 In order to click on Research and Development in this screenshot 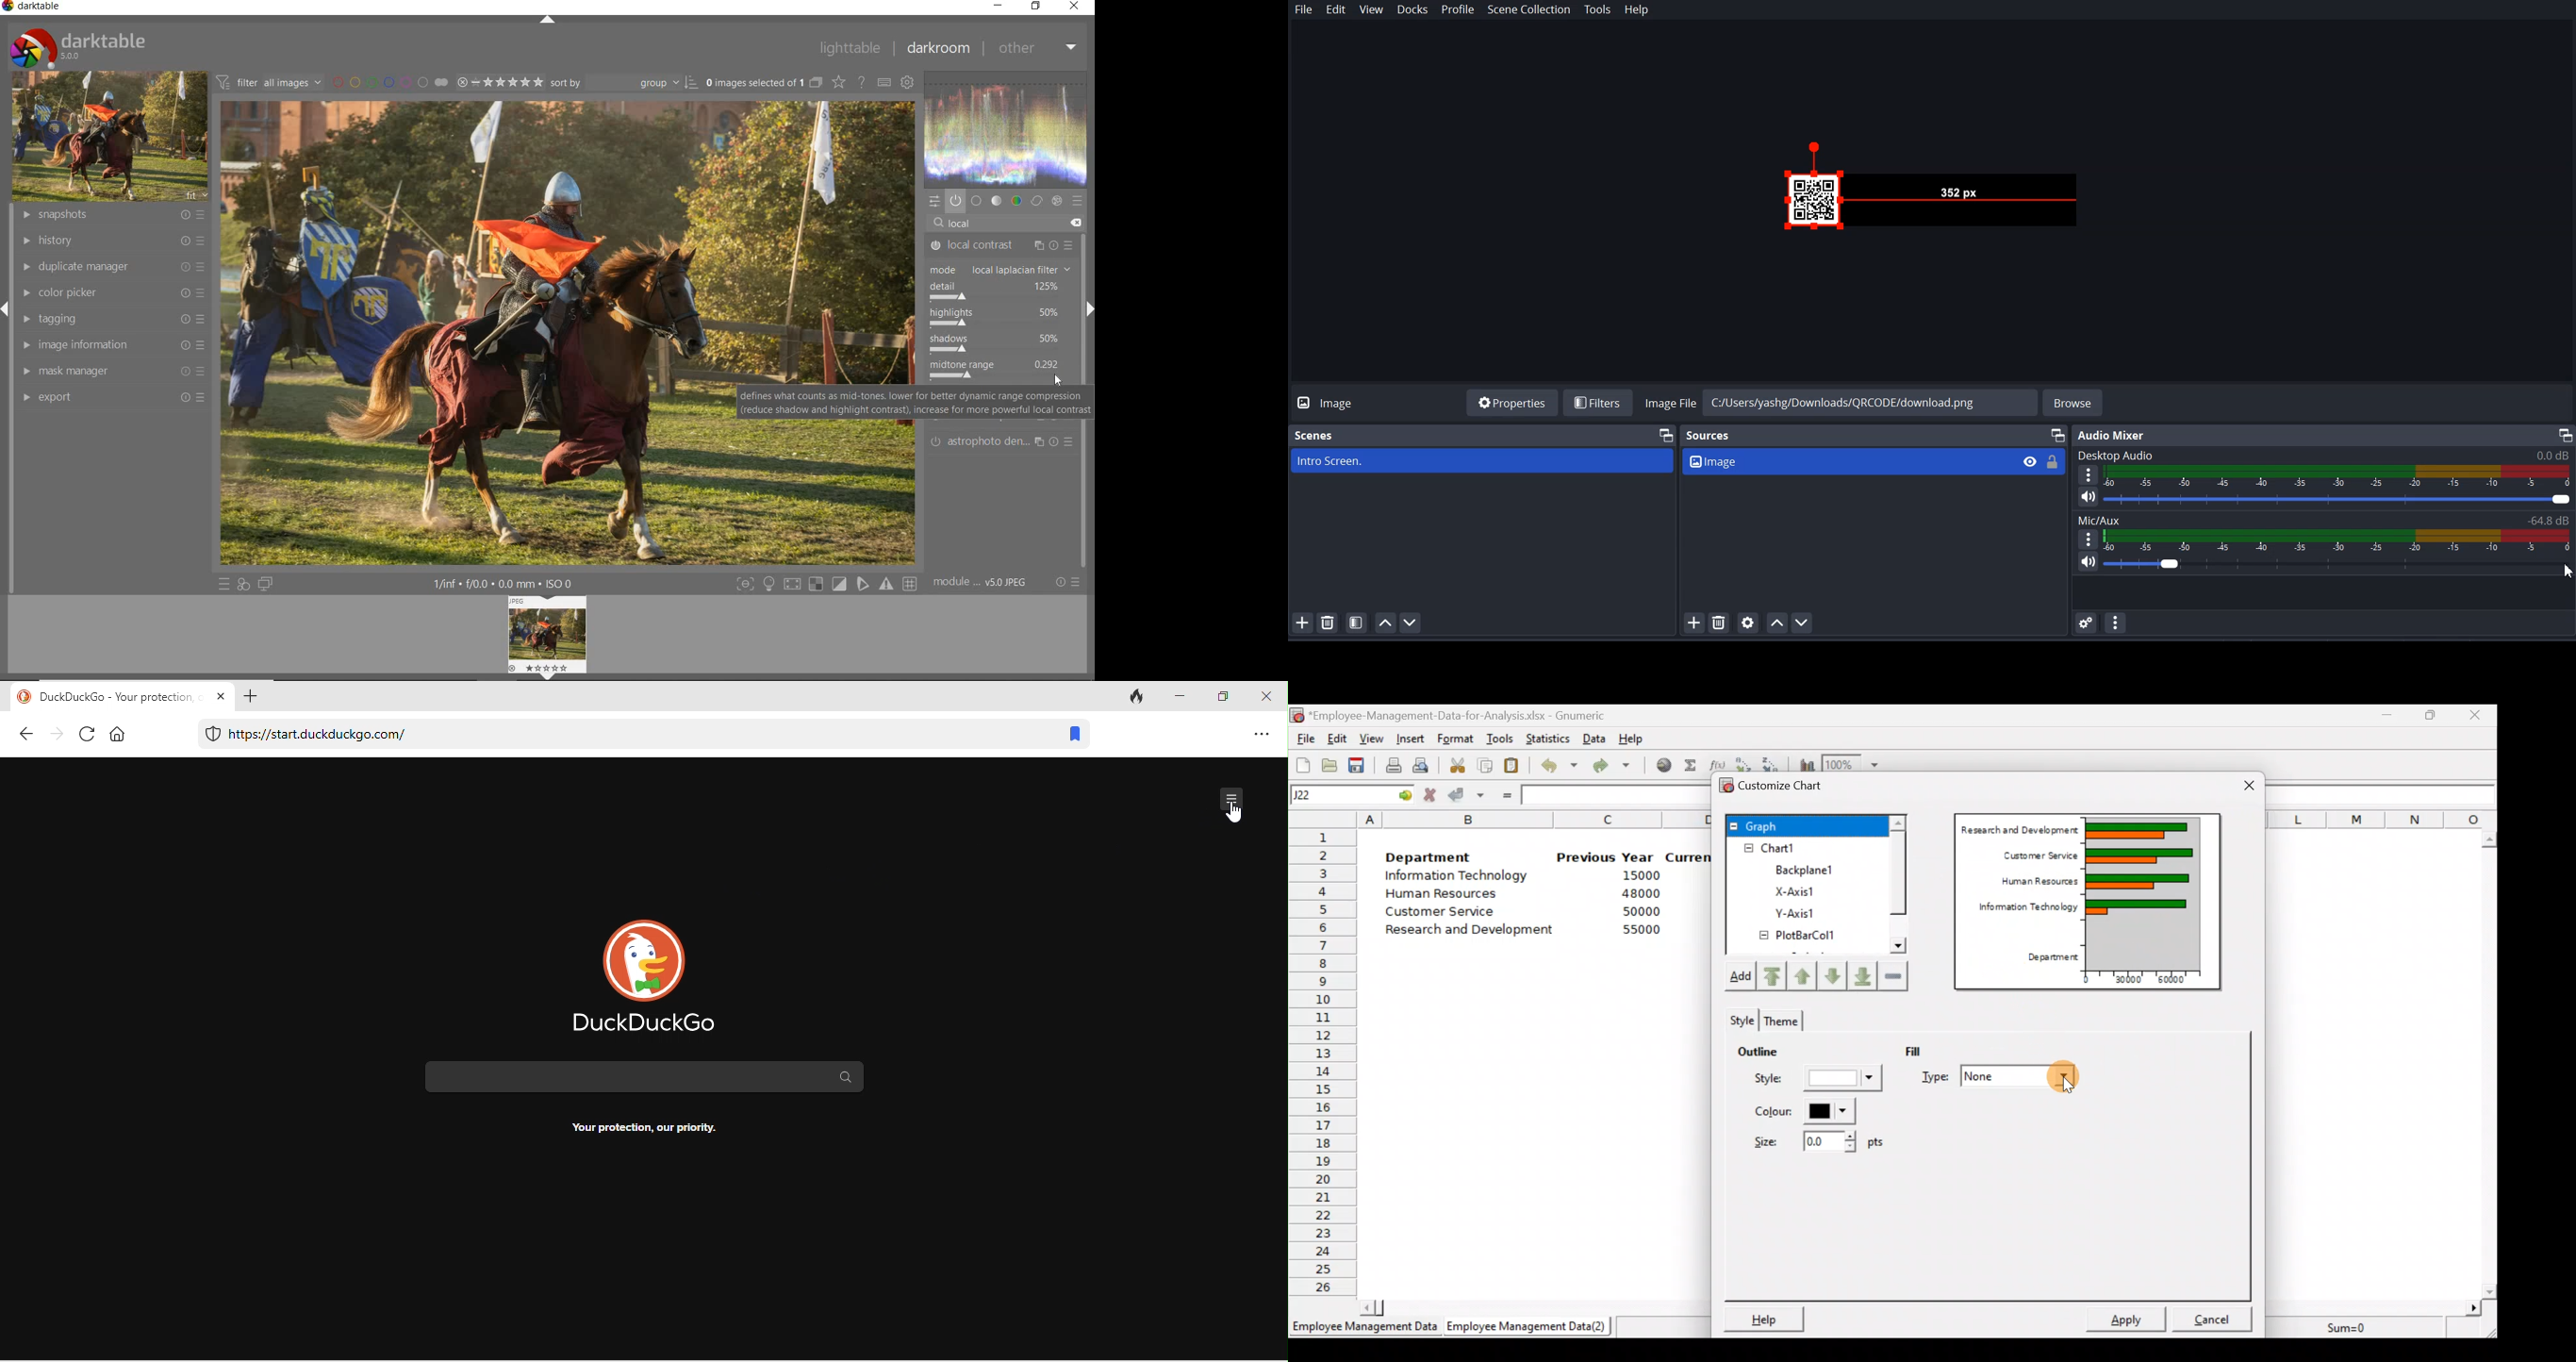, I will do `click(2019, 830)`.